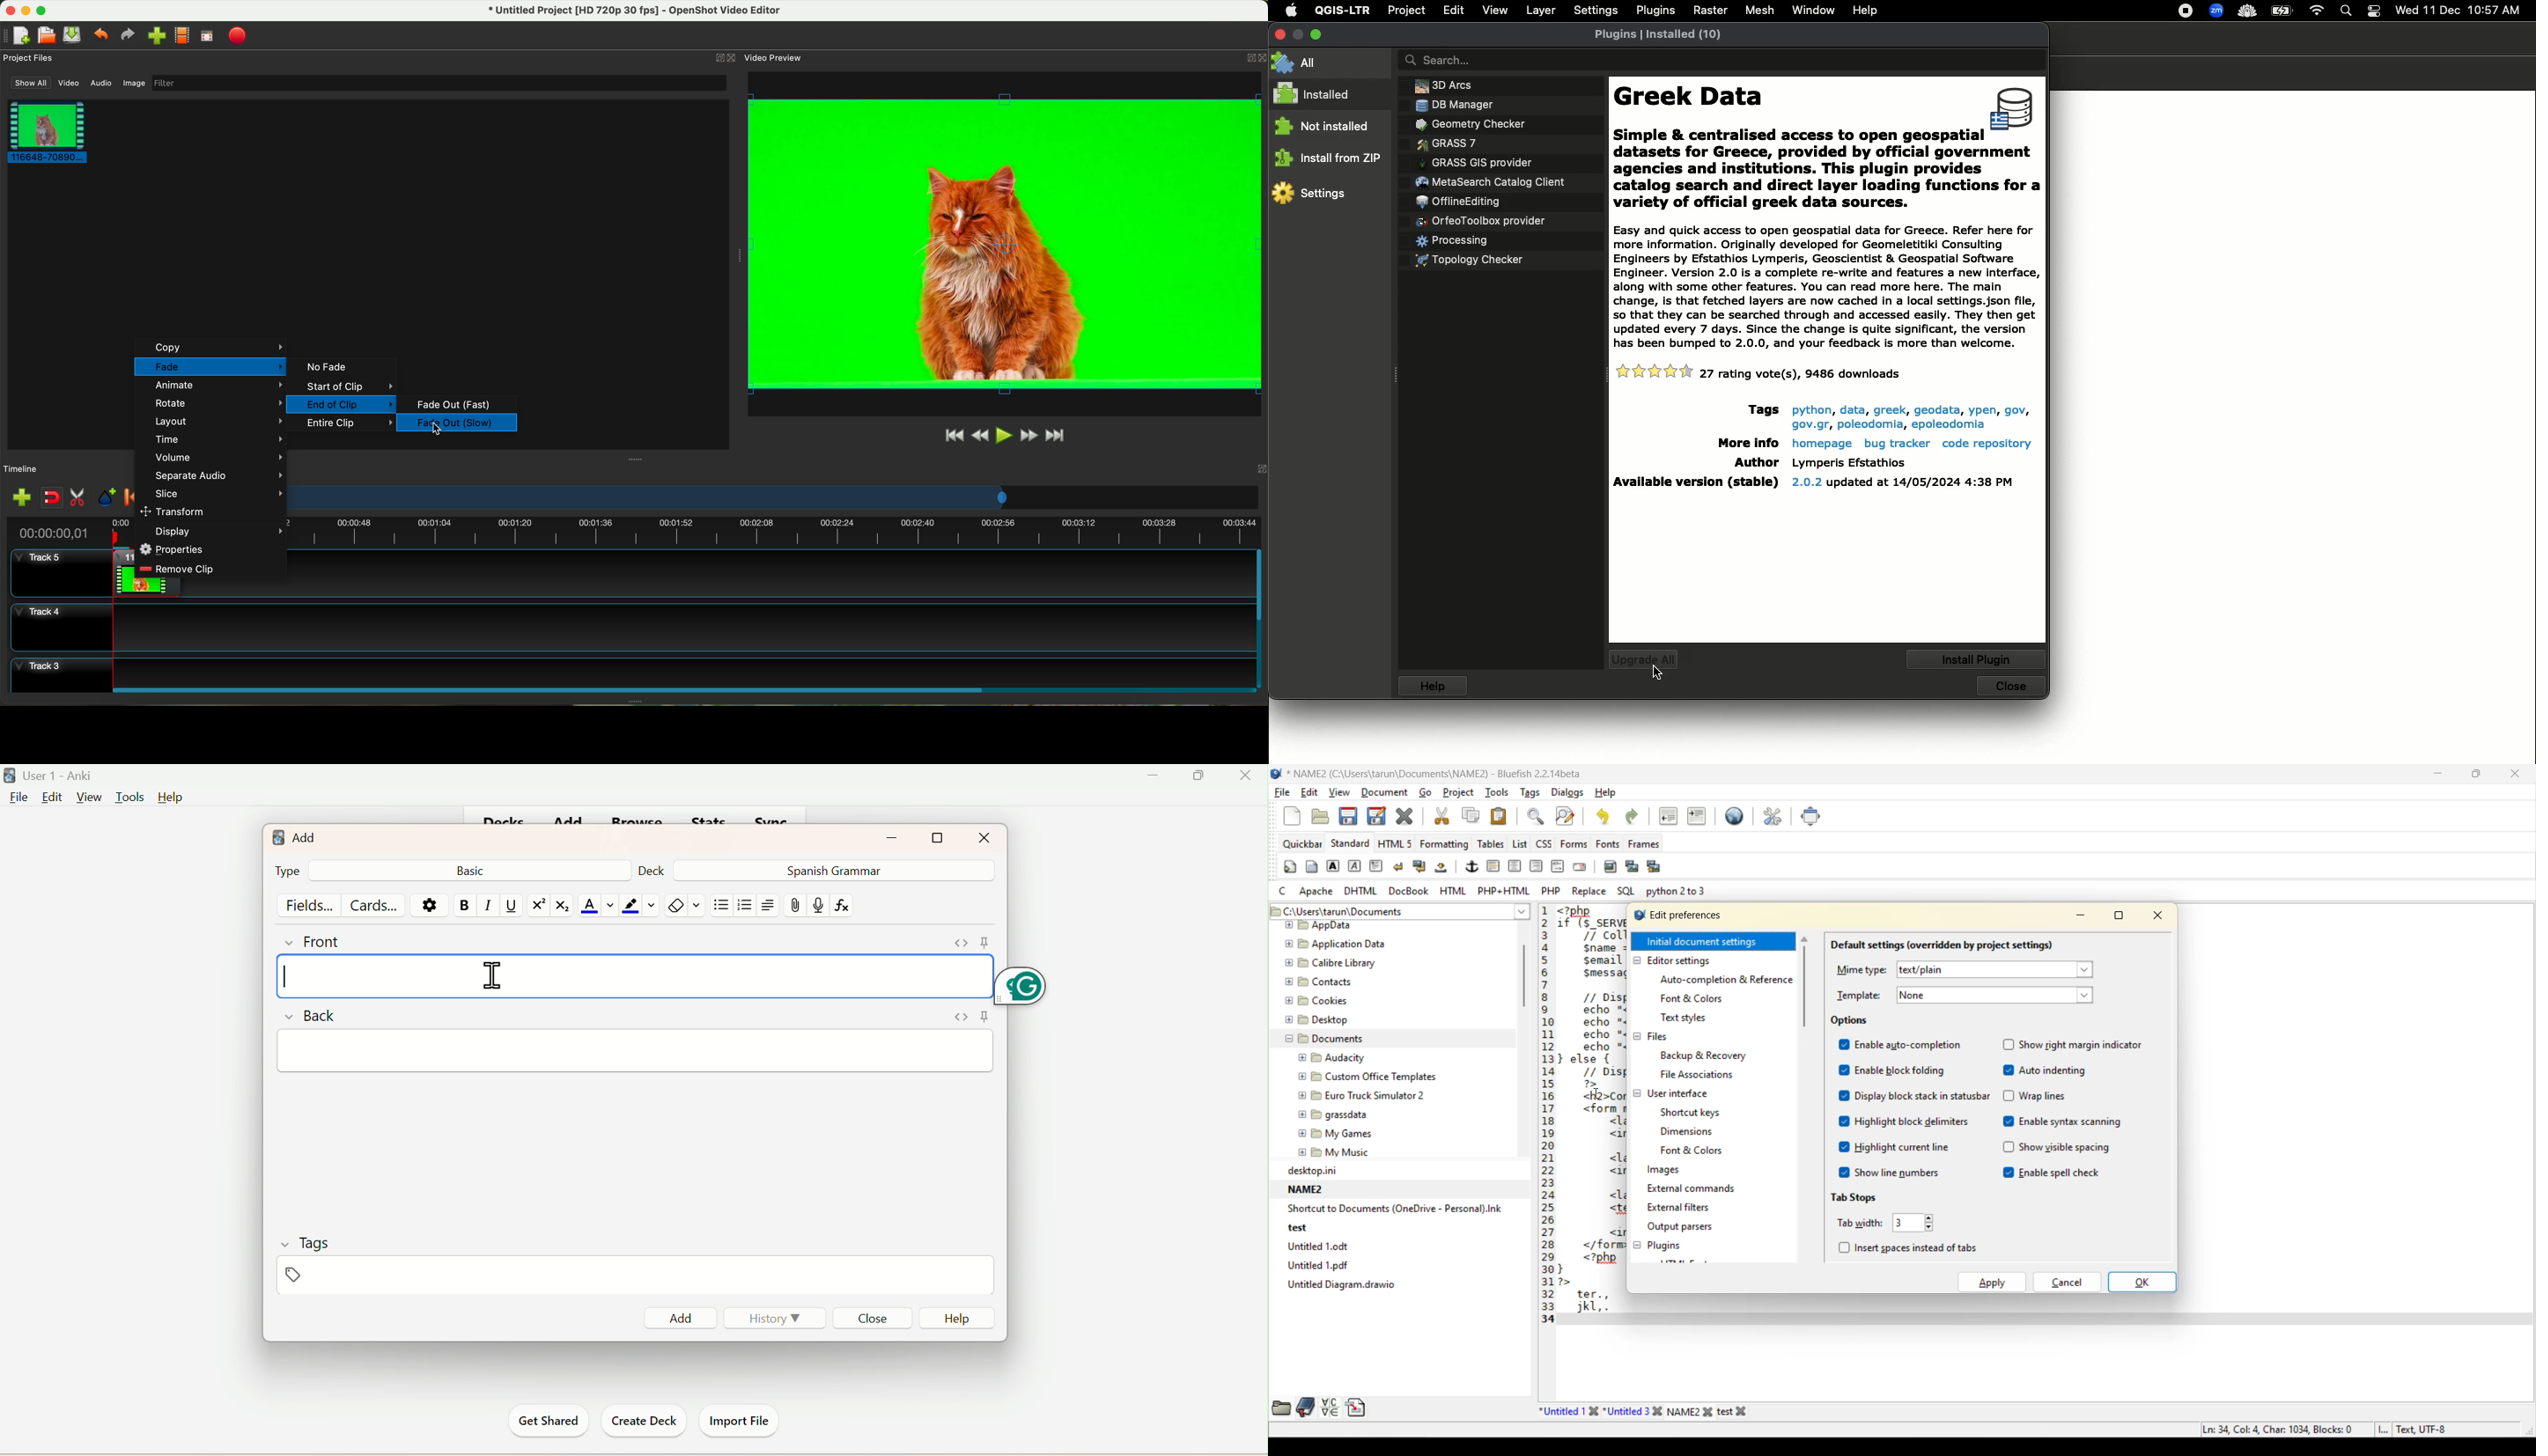 This screenshot has width=2548, height=1456. Describe the element at coordinates (1476, 162) in the screenshot. I see `GRASS GIS provider` at that location.